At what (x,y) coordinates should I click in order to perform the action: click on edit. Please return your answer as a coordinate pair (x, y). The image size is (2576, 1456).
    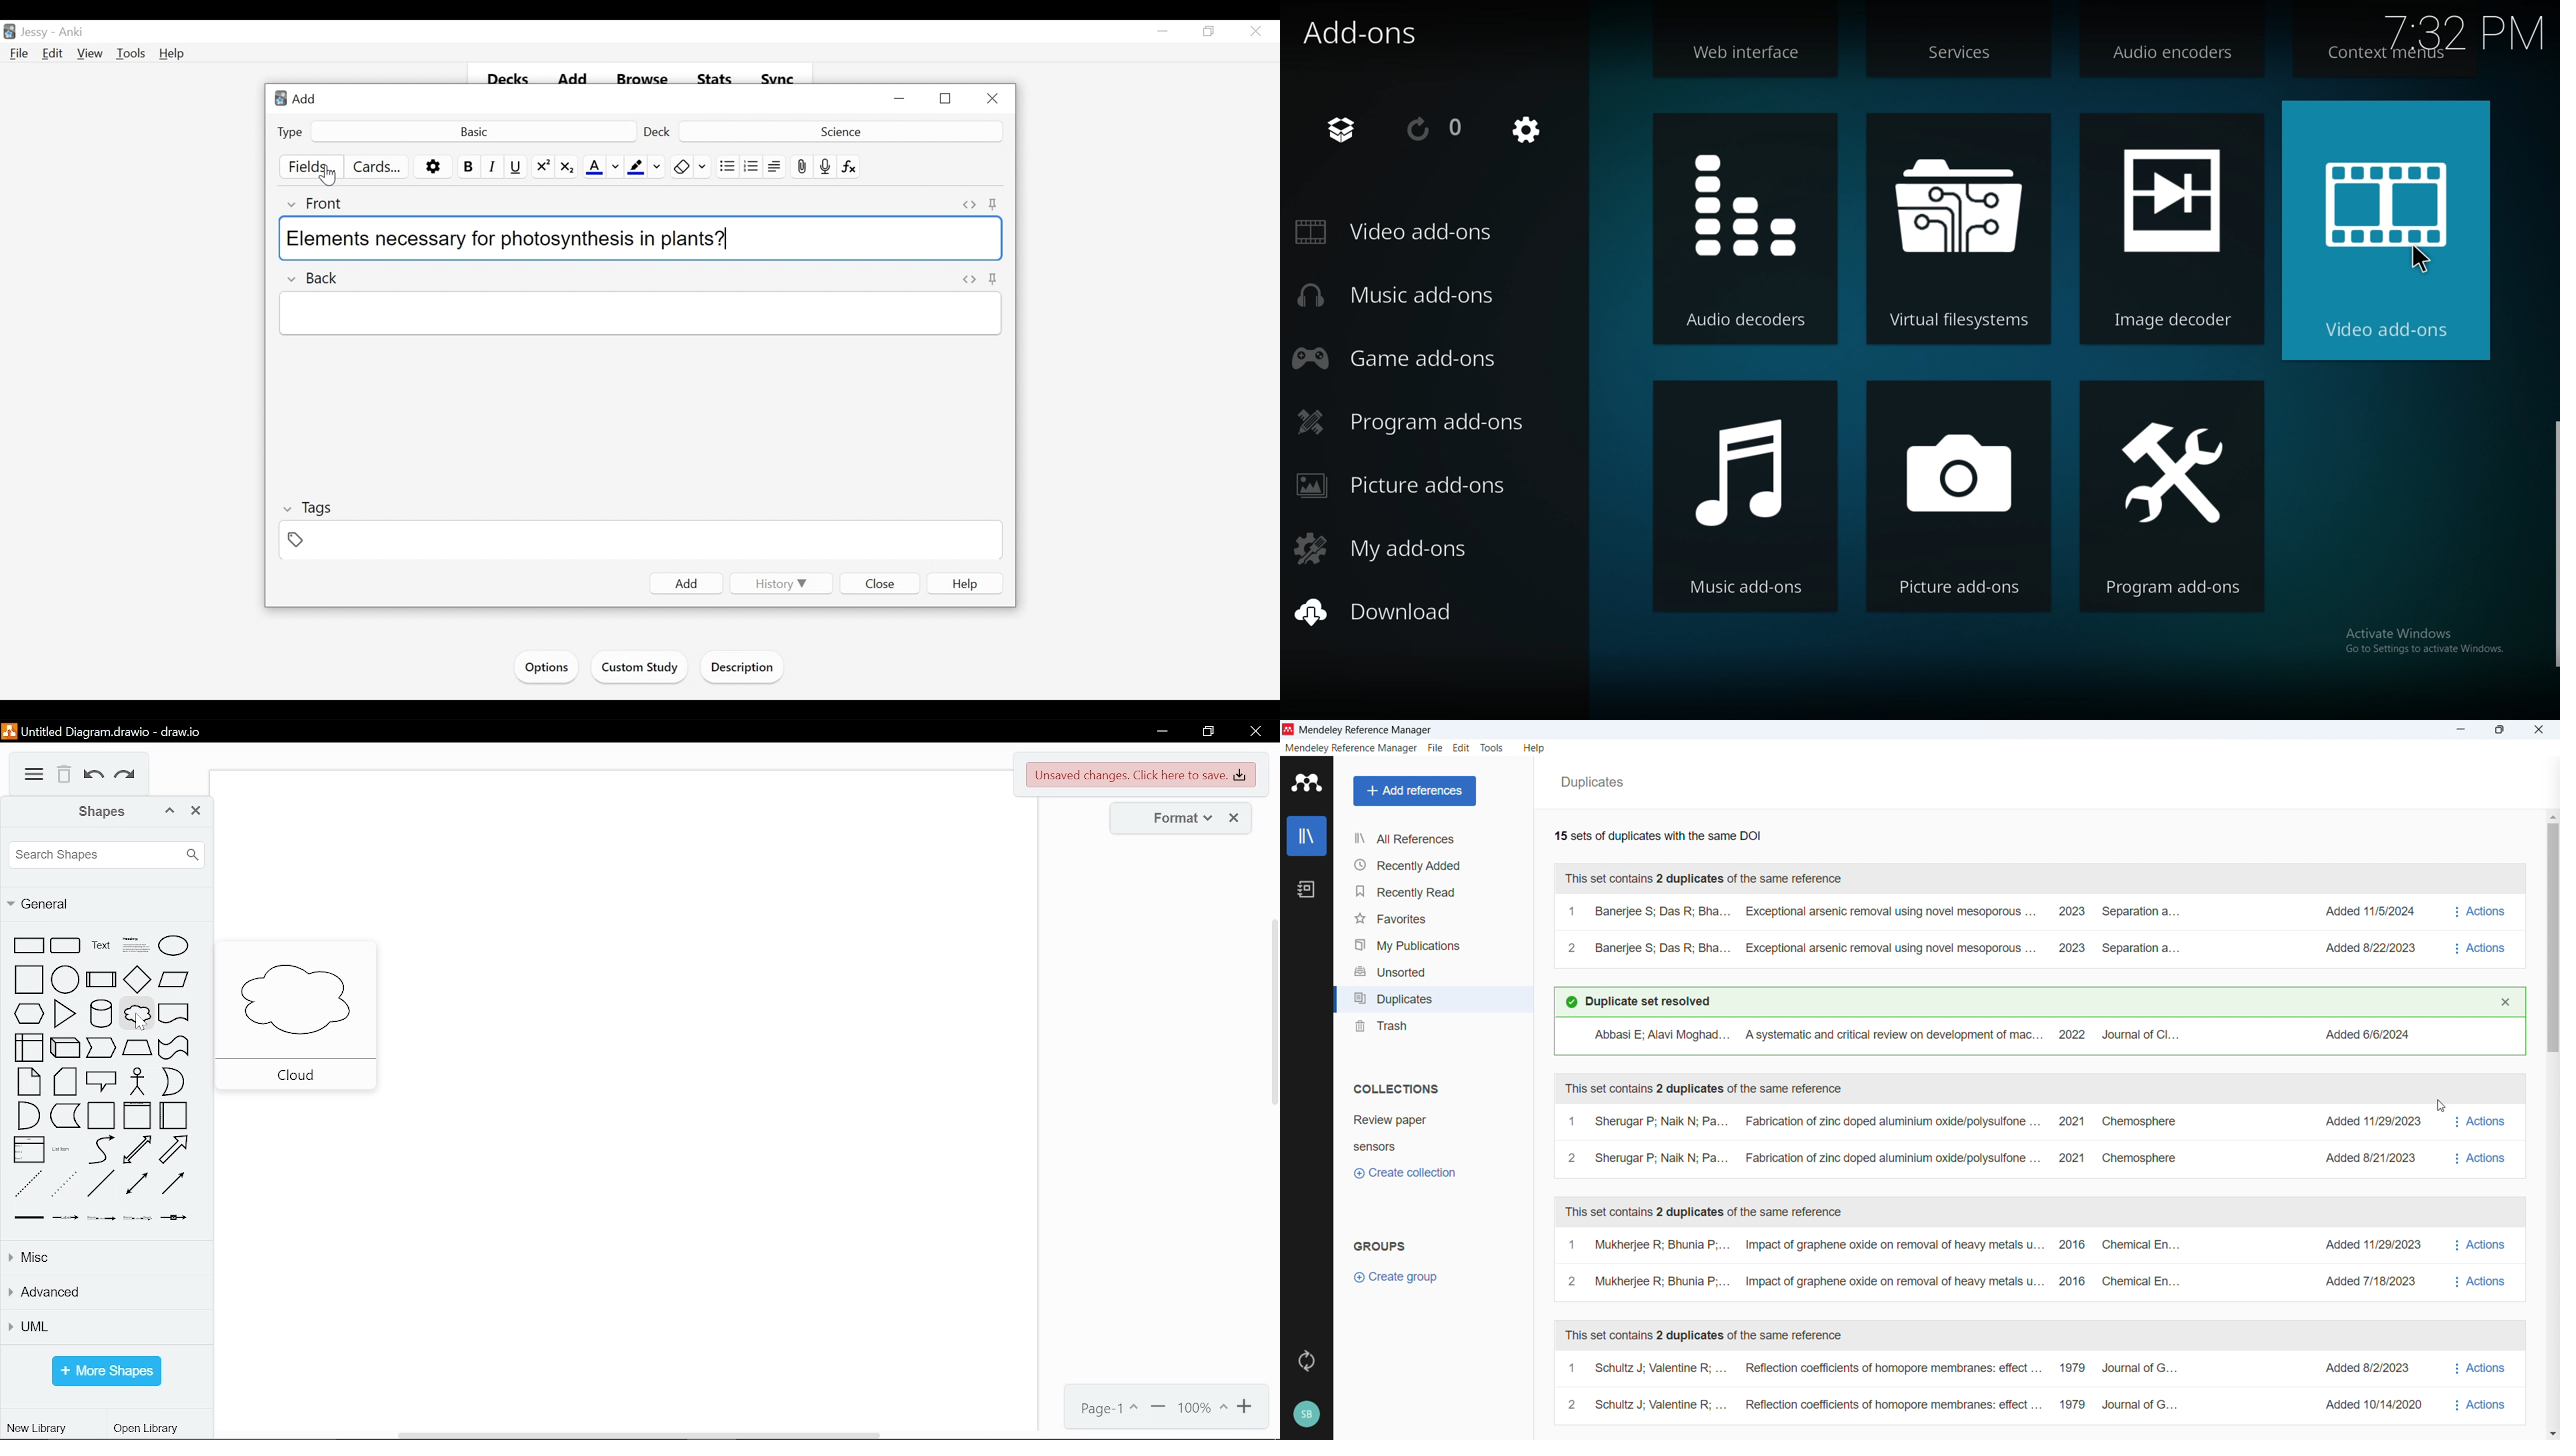
    Looking at the image, I should click on (1461, 747).